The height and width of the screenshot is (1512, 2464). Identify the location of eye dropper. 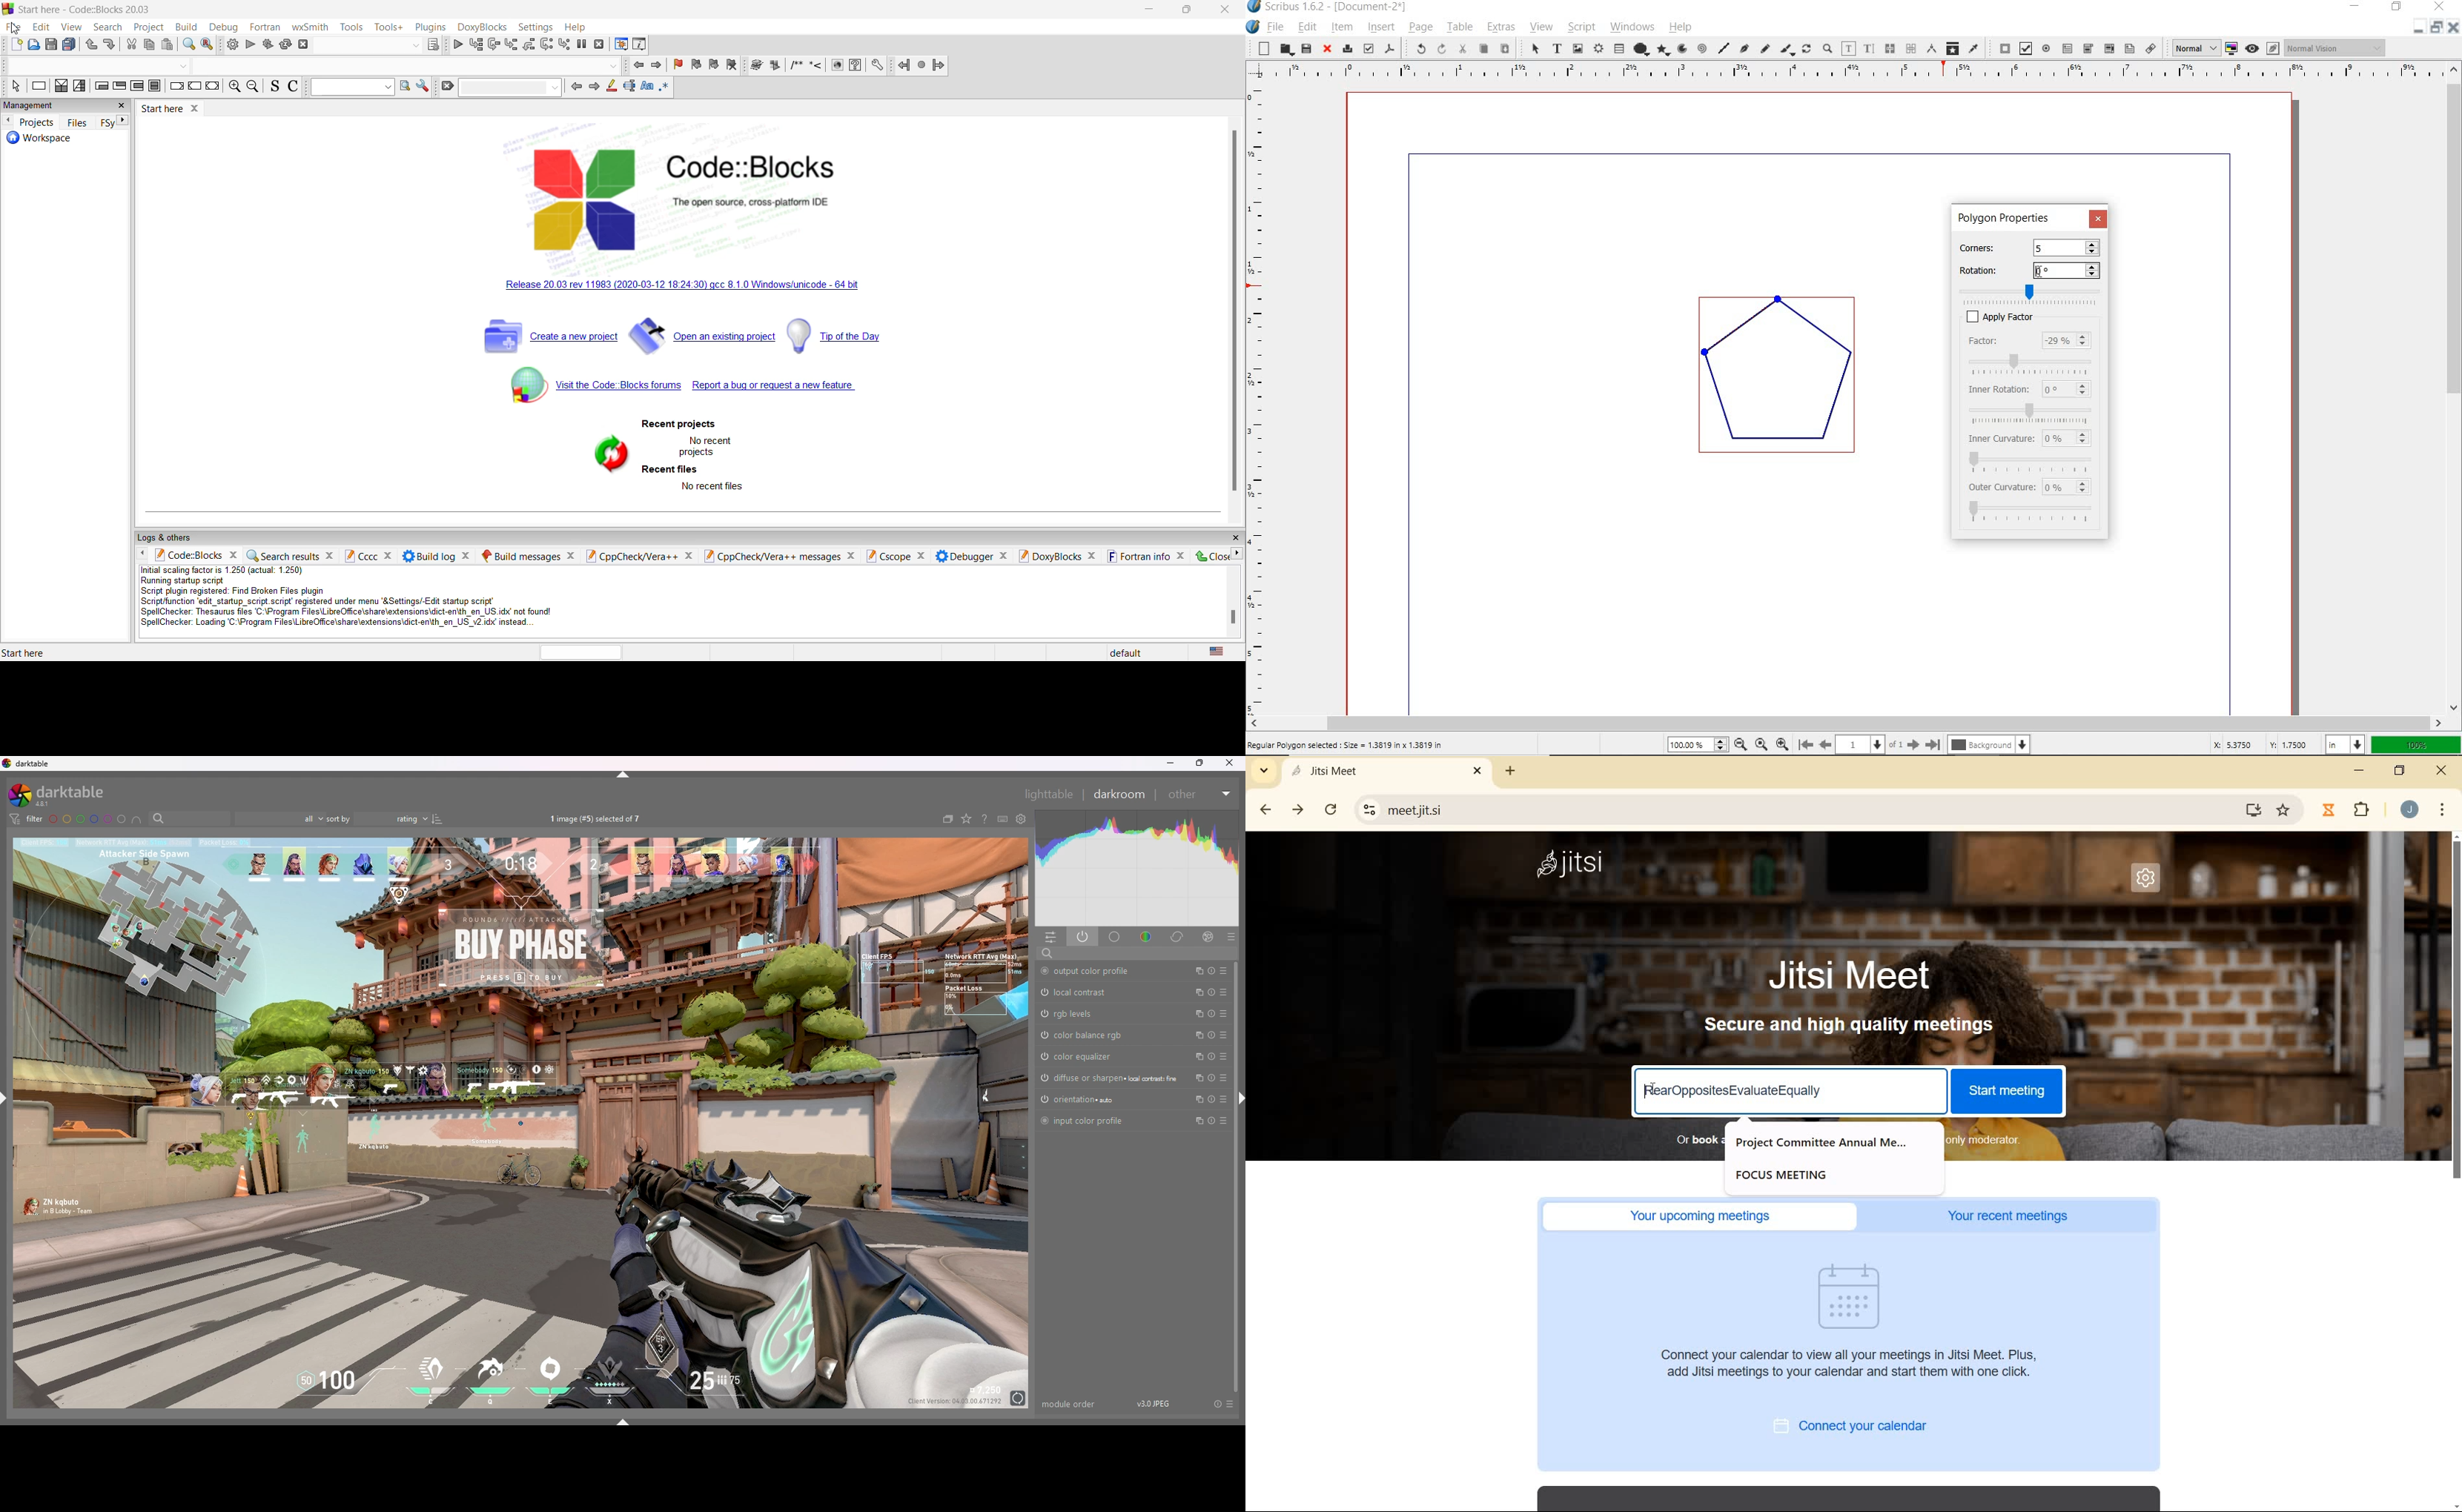
(1974, 48).